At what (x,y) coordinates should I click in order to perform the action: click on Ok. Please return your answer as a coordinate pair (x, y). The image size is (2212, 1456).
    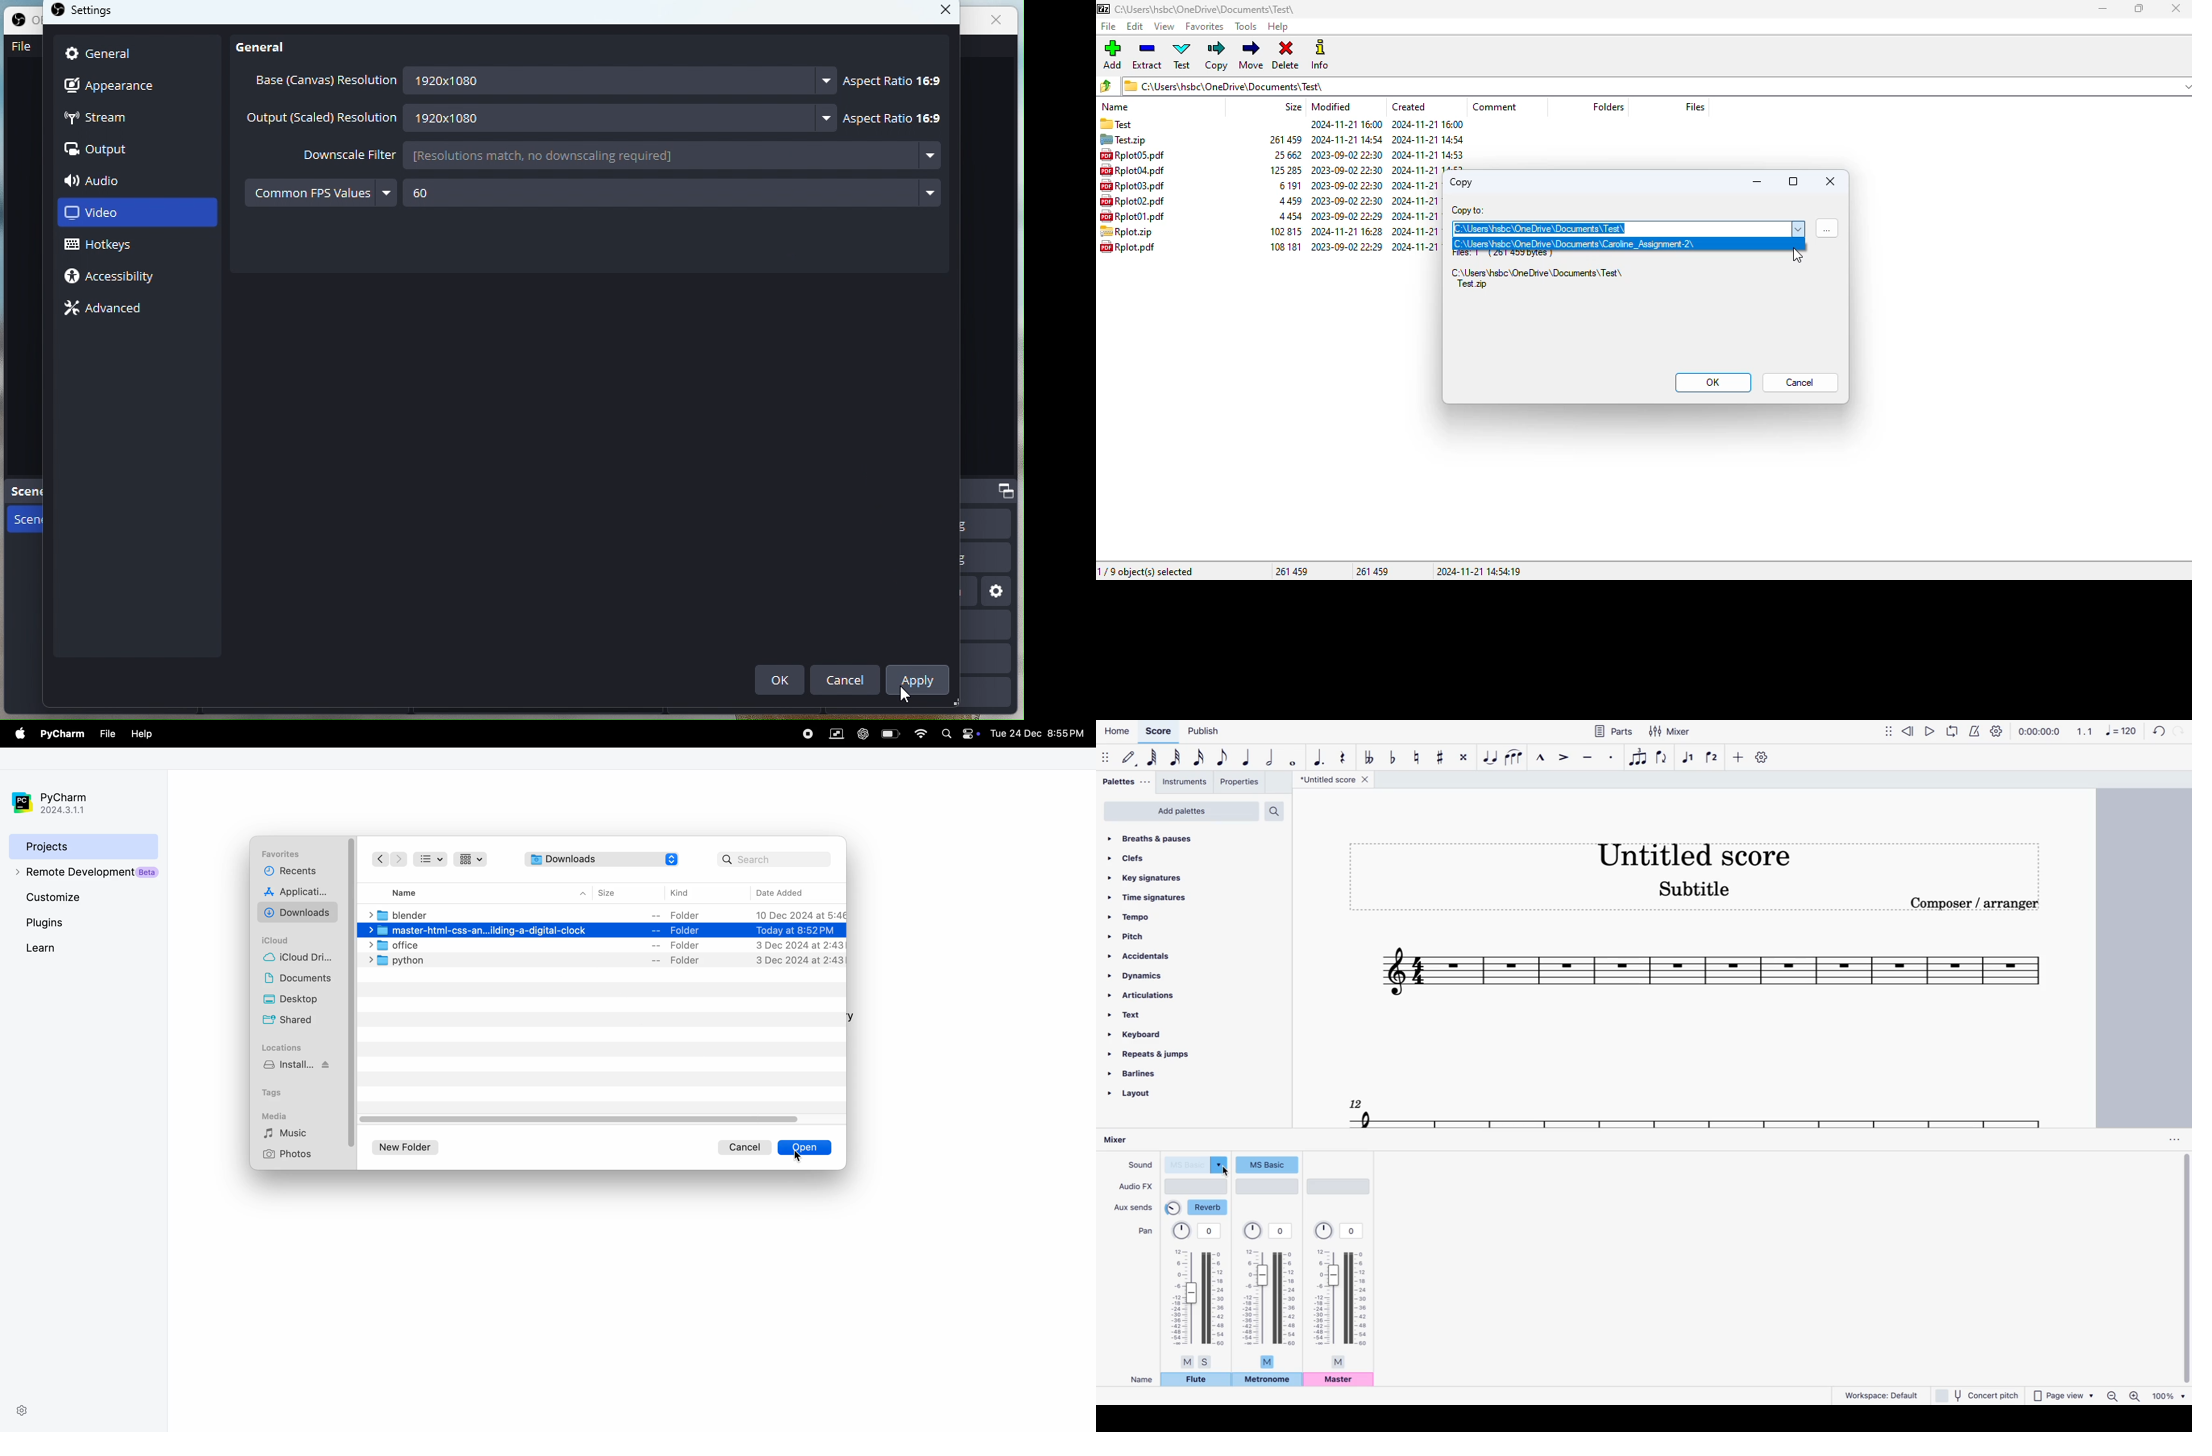
    Looking at the image, I should click on (780, 681).